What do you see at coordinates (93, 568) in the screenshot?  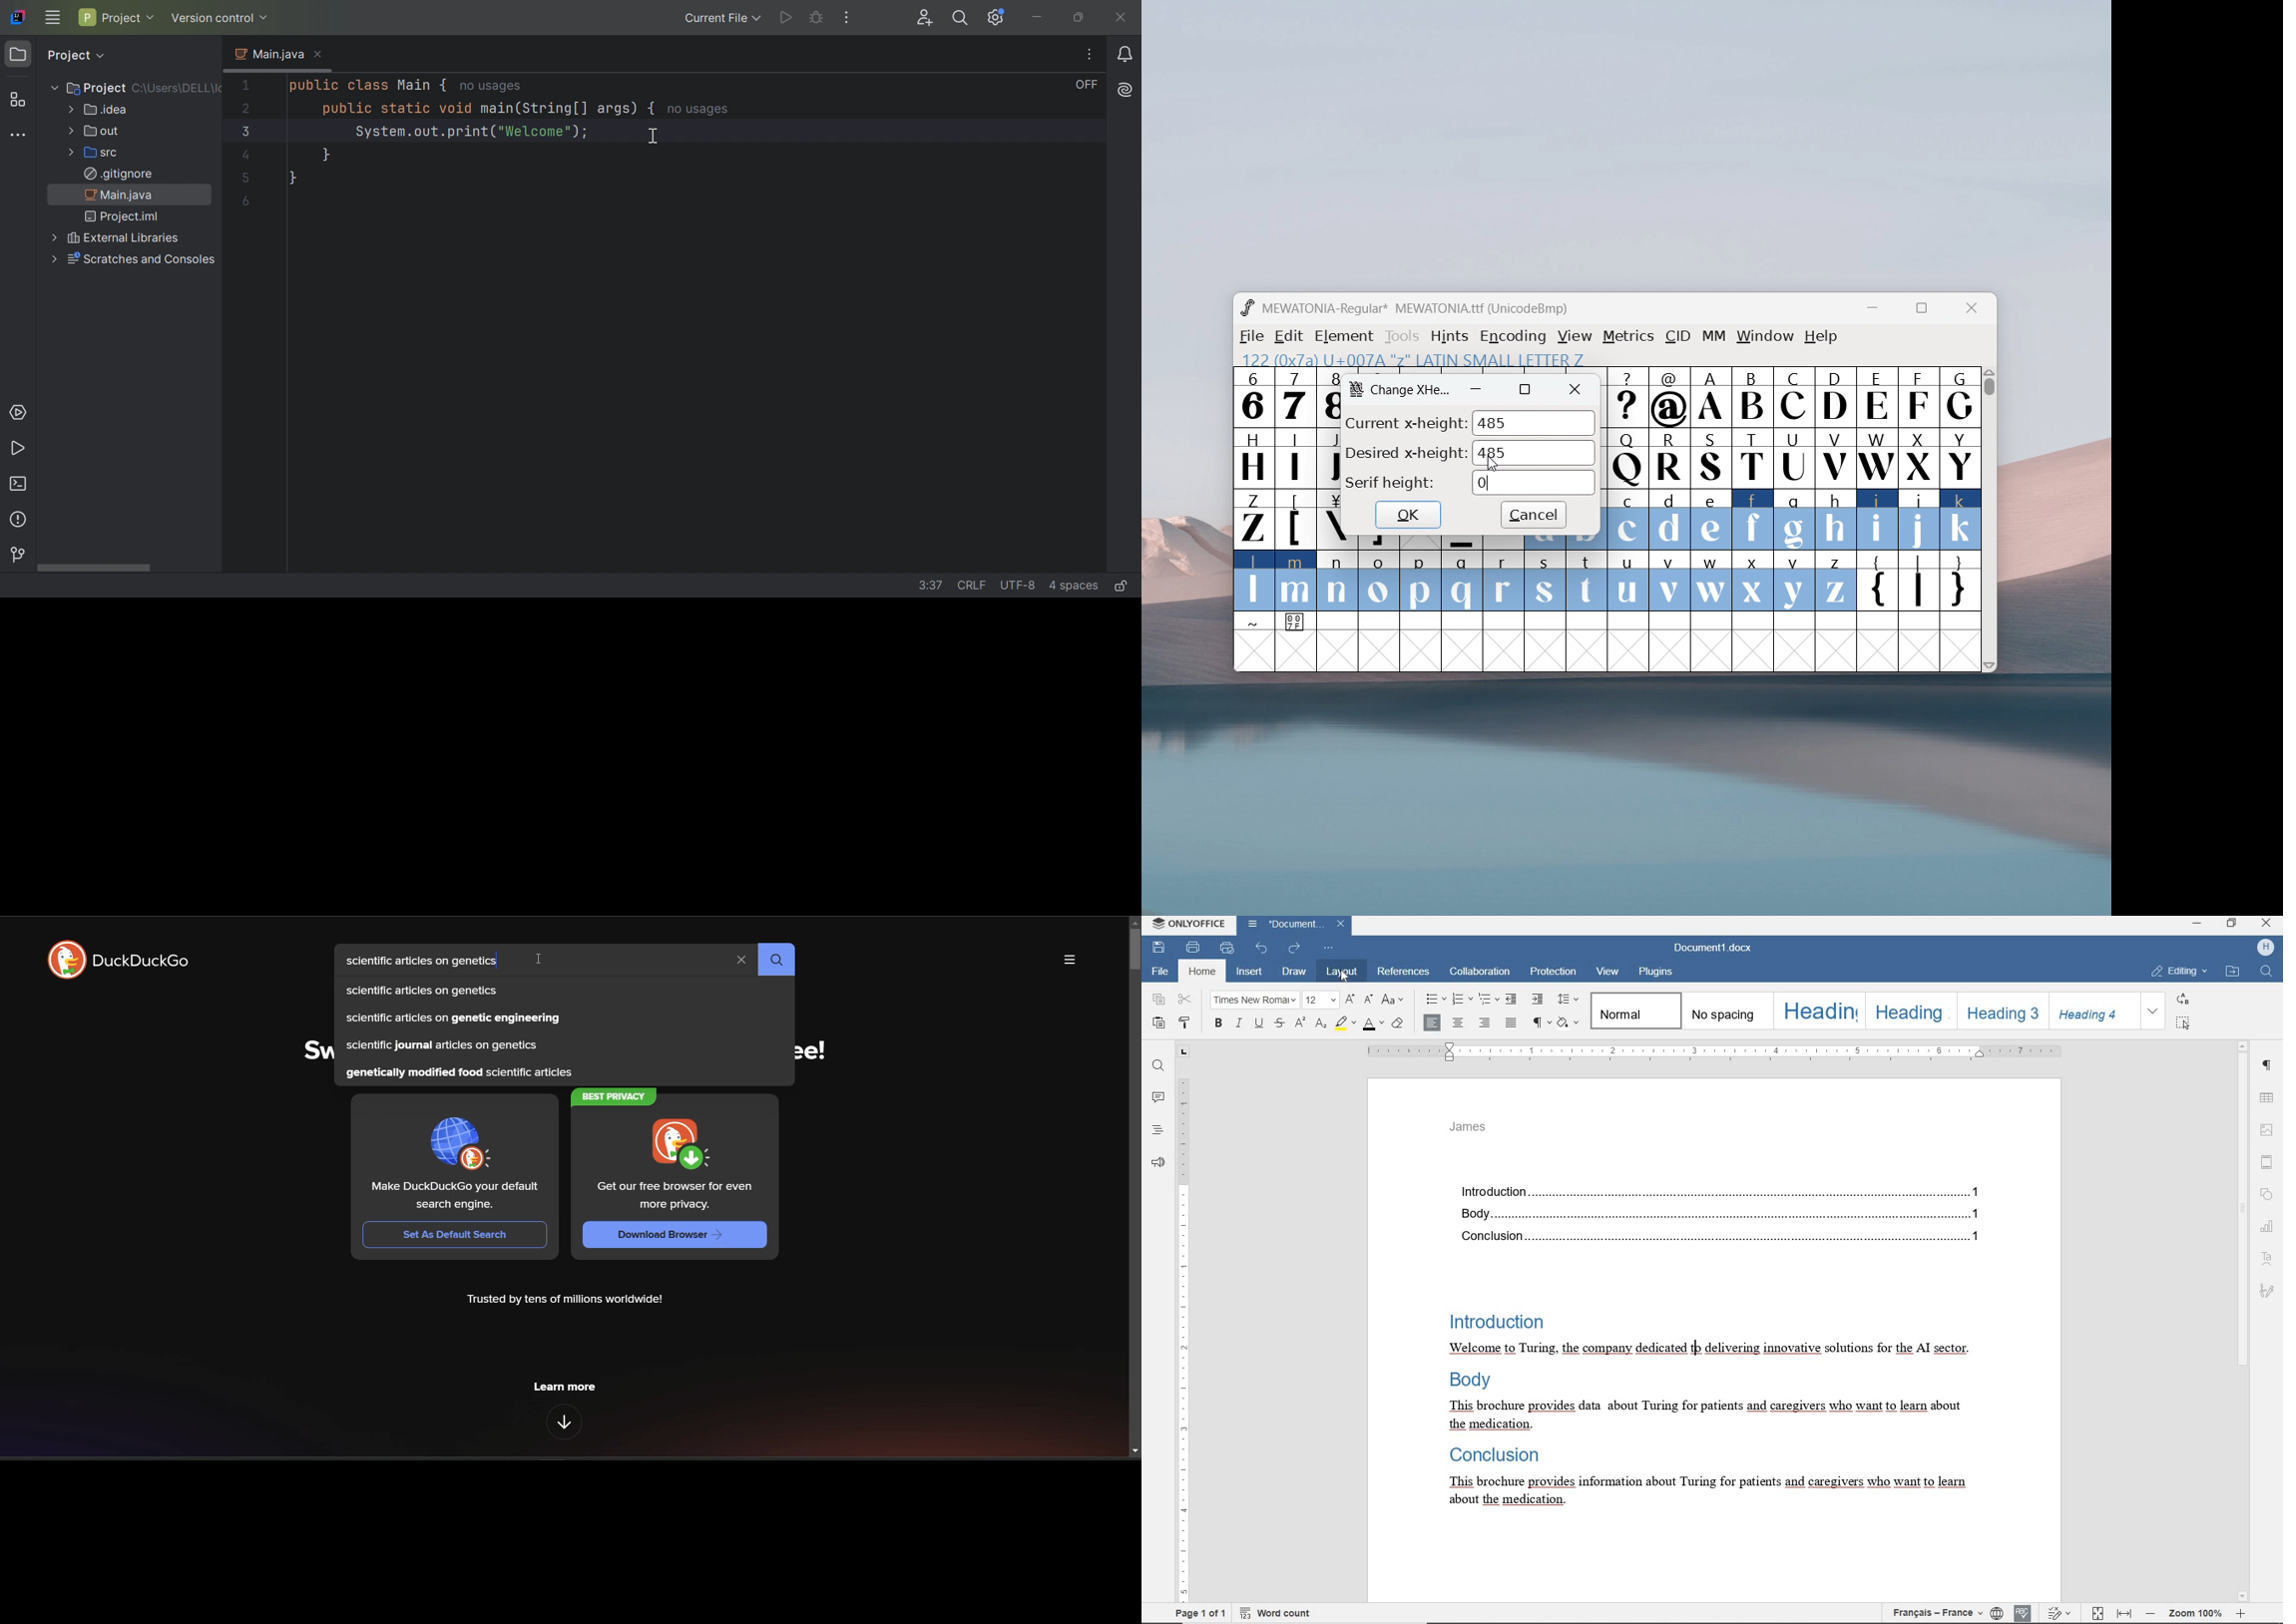 I see `Scroll bar` at bounding box center [93, 568].